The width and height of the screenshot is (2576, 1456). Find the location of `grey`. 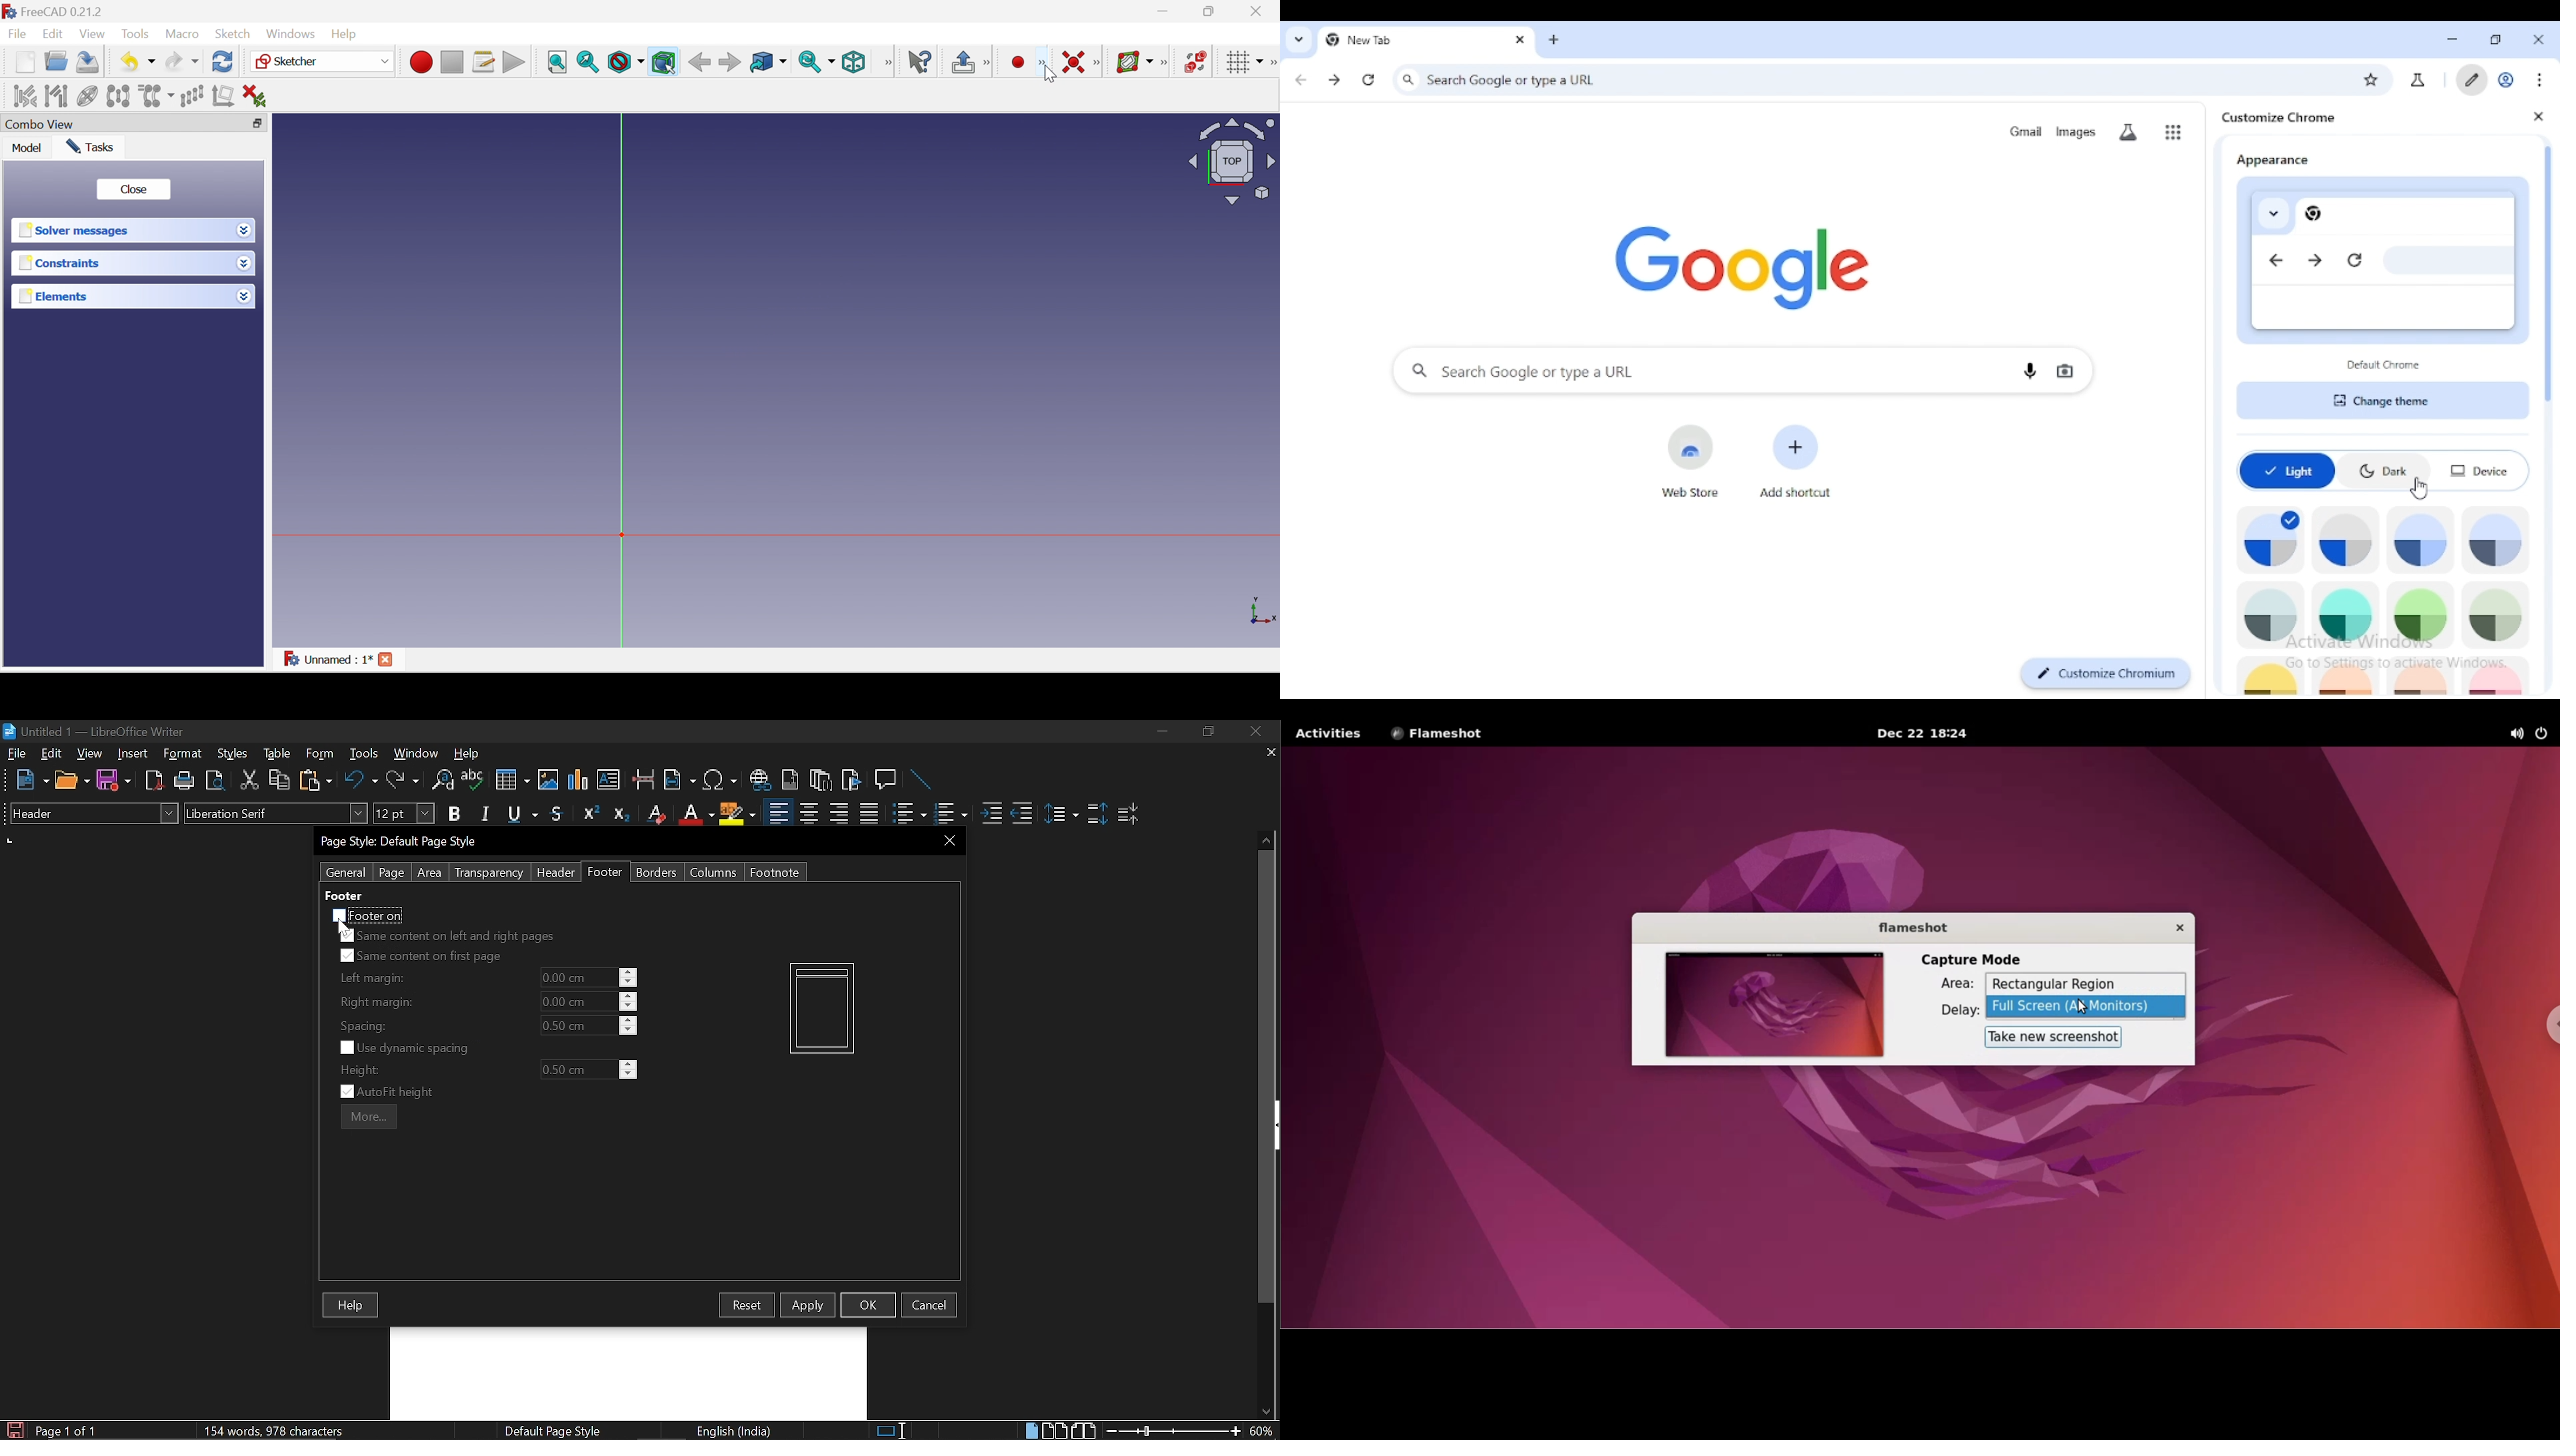

grey is located at coordinates (2273, 615).